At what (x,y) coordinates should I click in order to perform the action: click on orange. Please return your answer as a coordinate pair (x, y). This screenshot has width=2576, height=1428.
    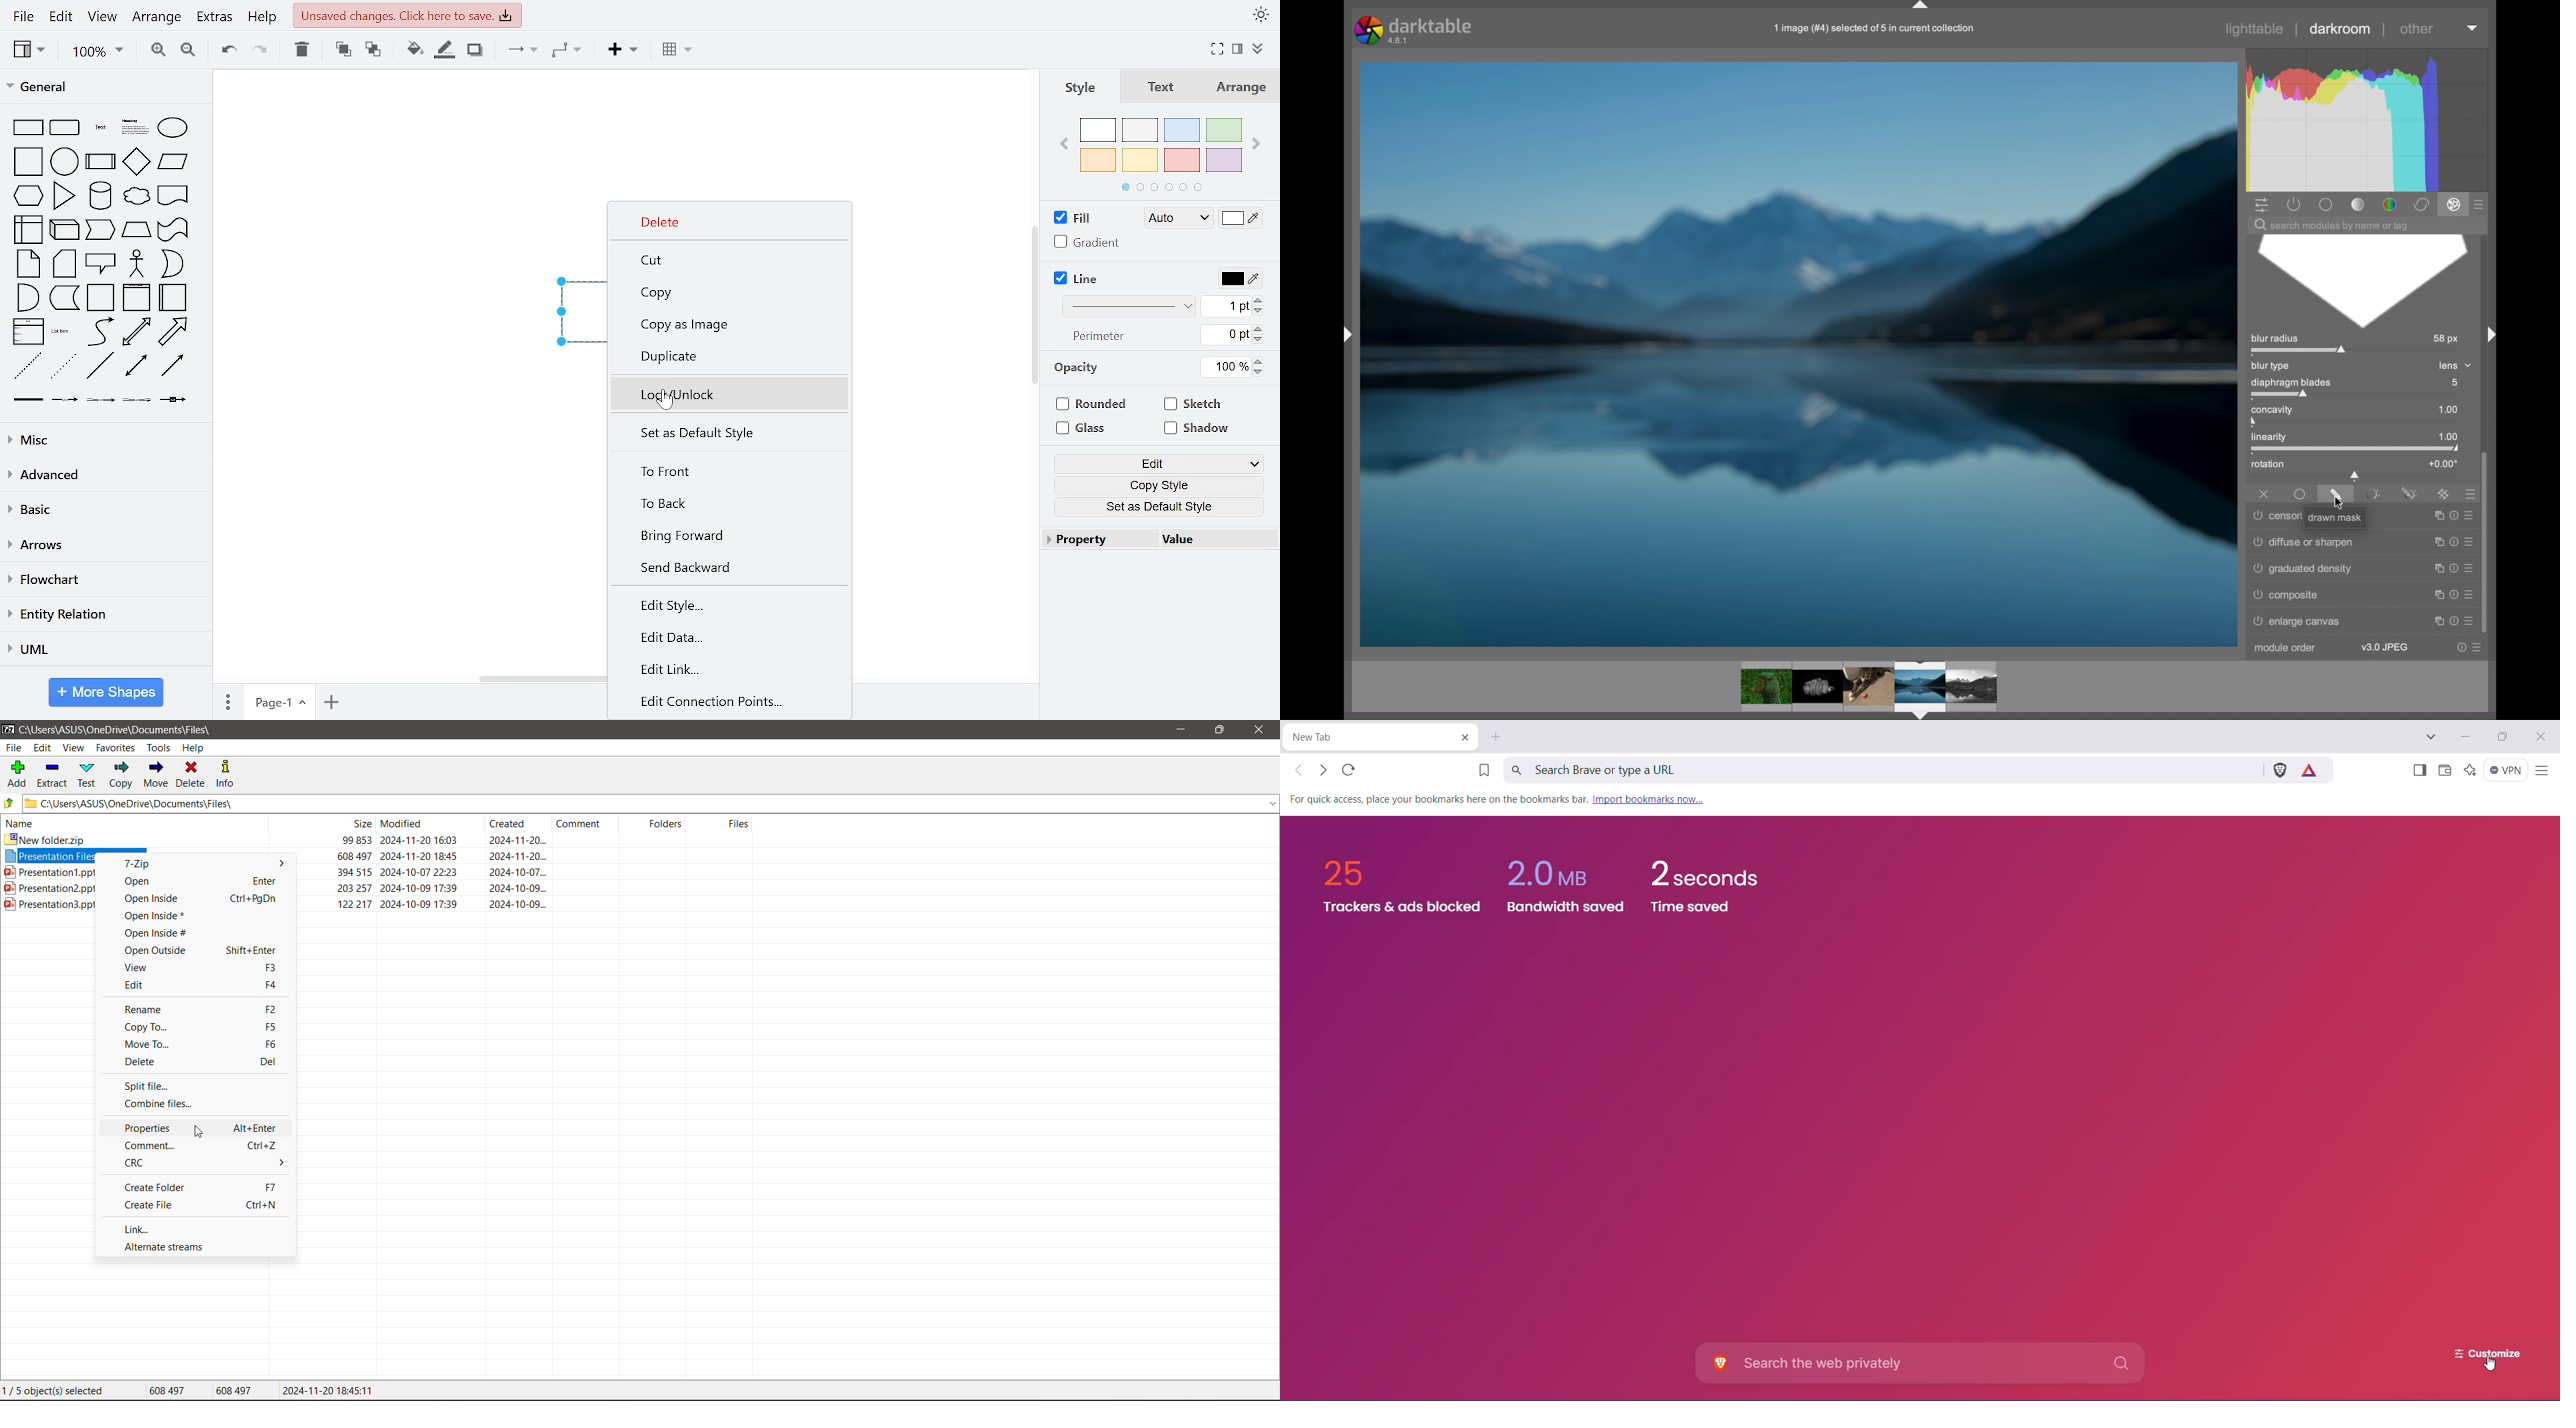
    Looking at the image, I should click on (1099, 160).